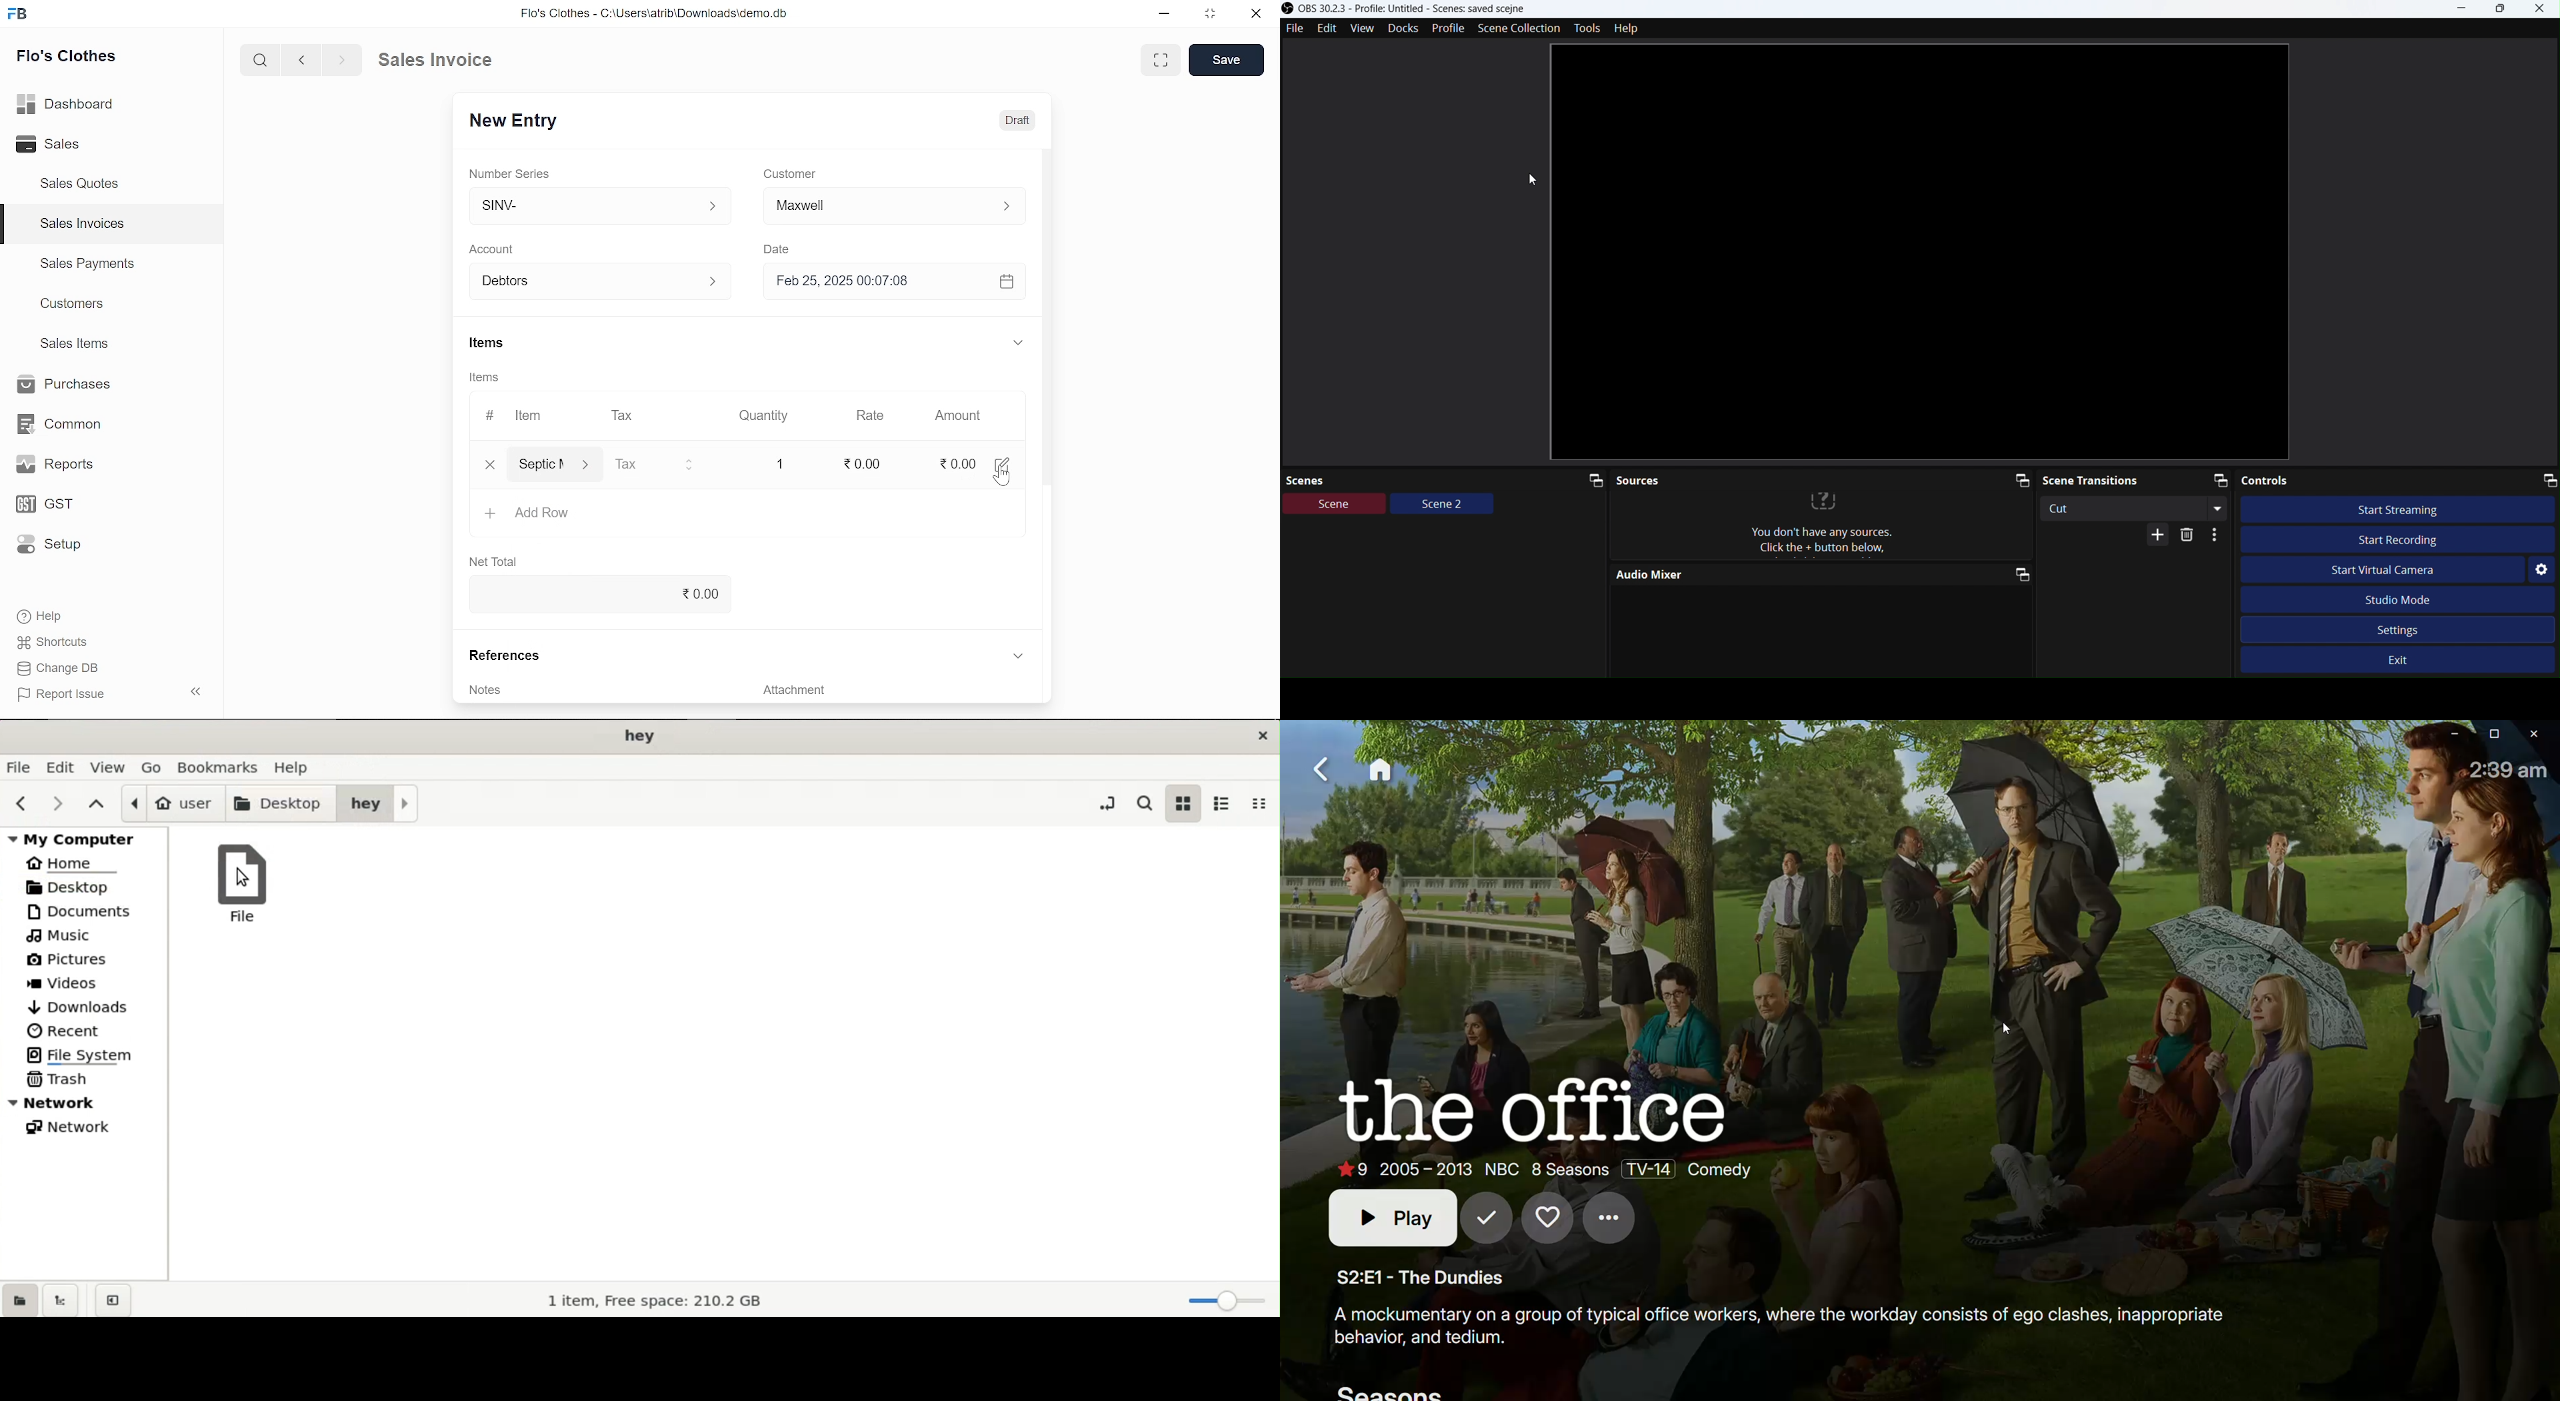  What do you see at coordinates (651, 13) in the screenshot?
I see `Flo's Clothes - G:AUserslatribiDownloadsidemo.do` at bounding box center [651, 13].